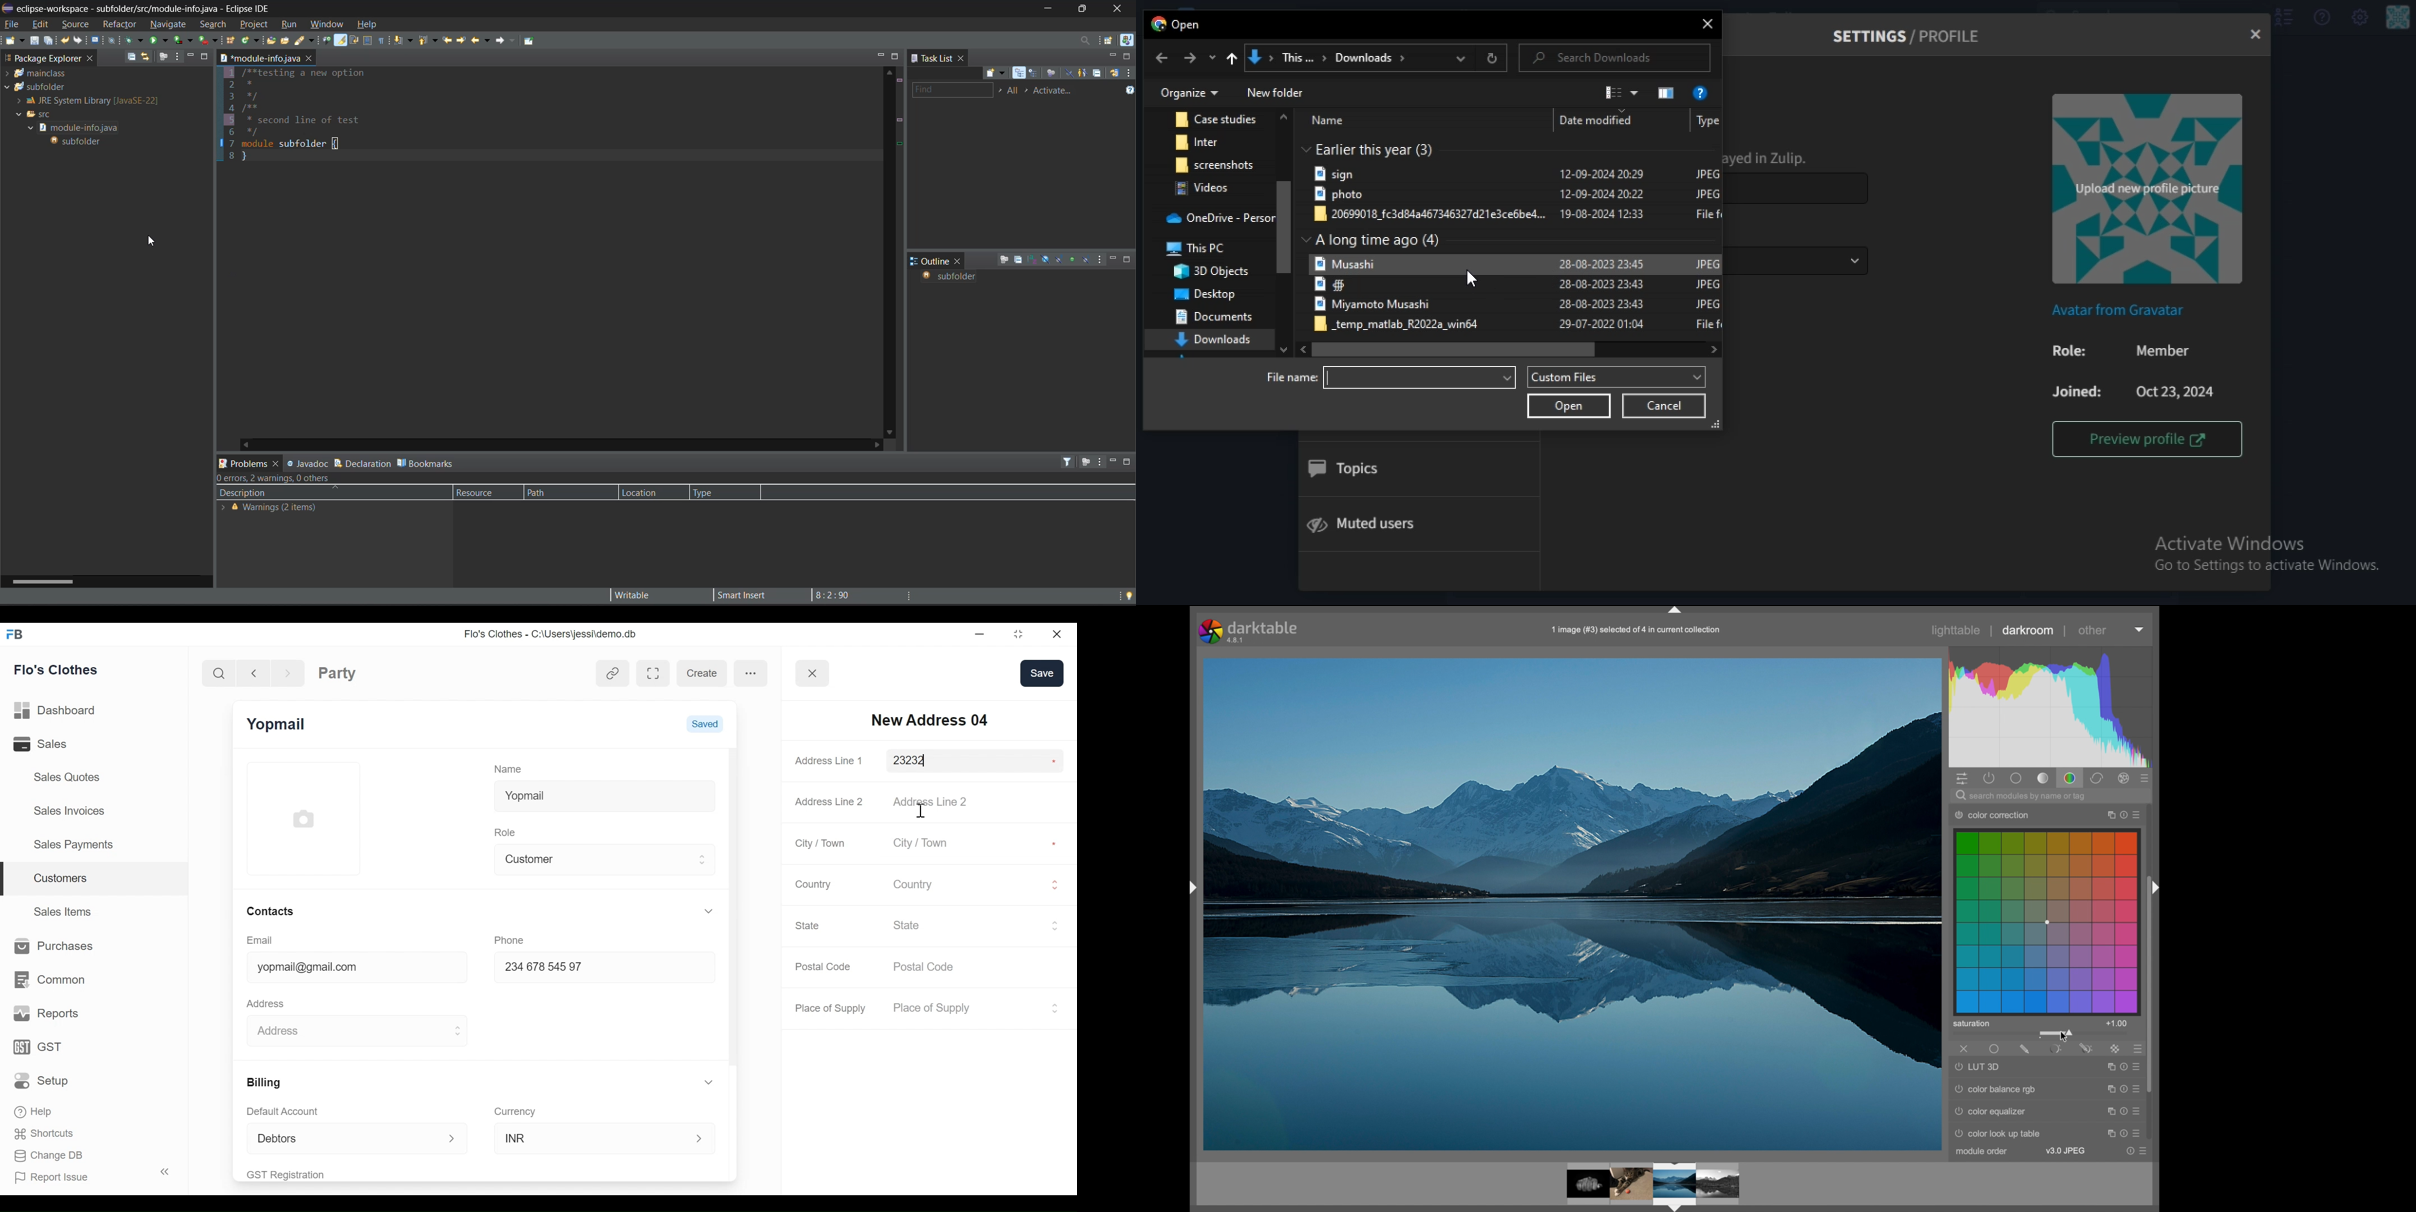 Image resolution: width=2436 pixels, height=1232 pixels. I want to click on photo preview, so click(1571, 903).